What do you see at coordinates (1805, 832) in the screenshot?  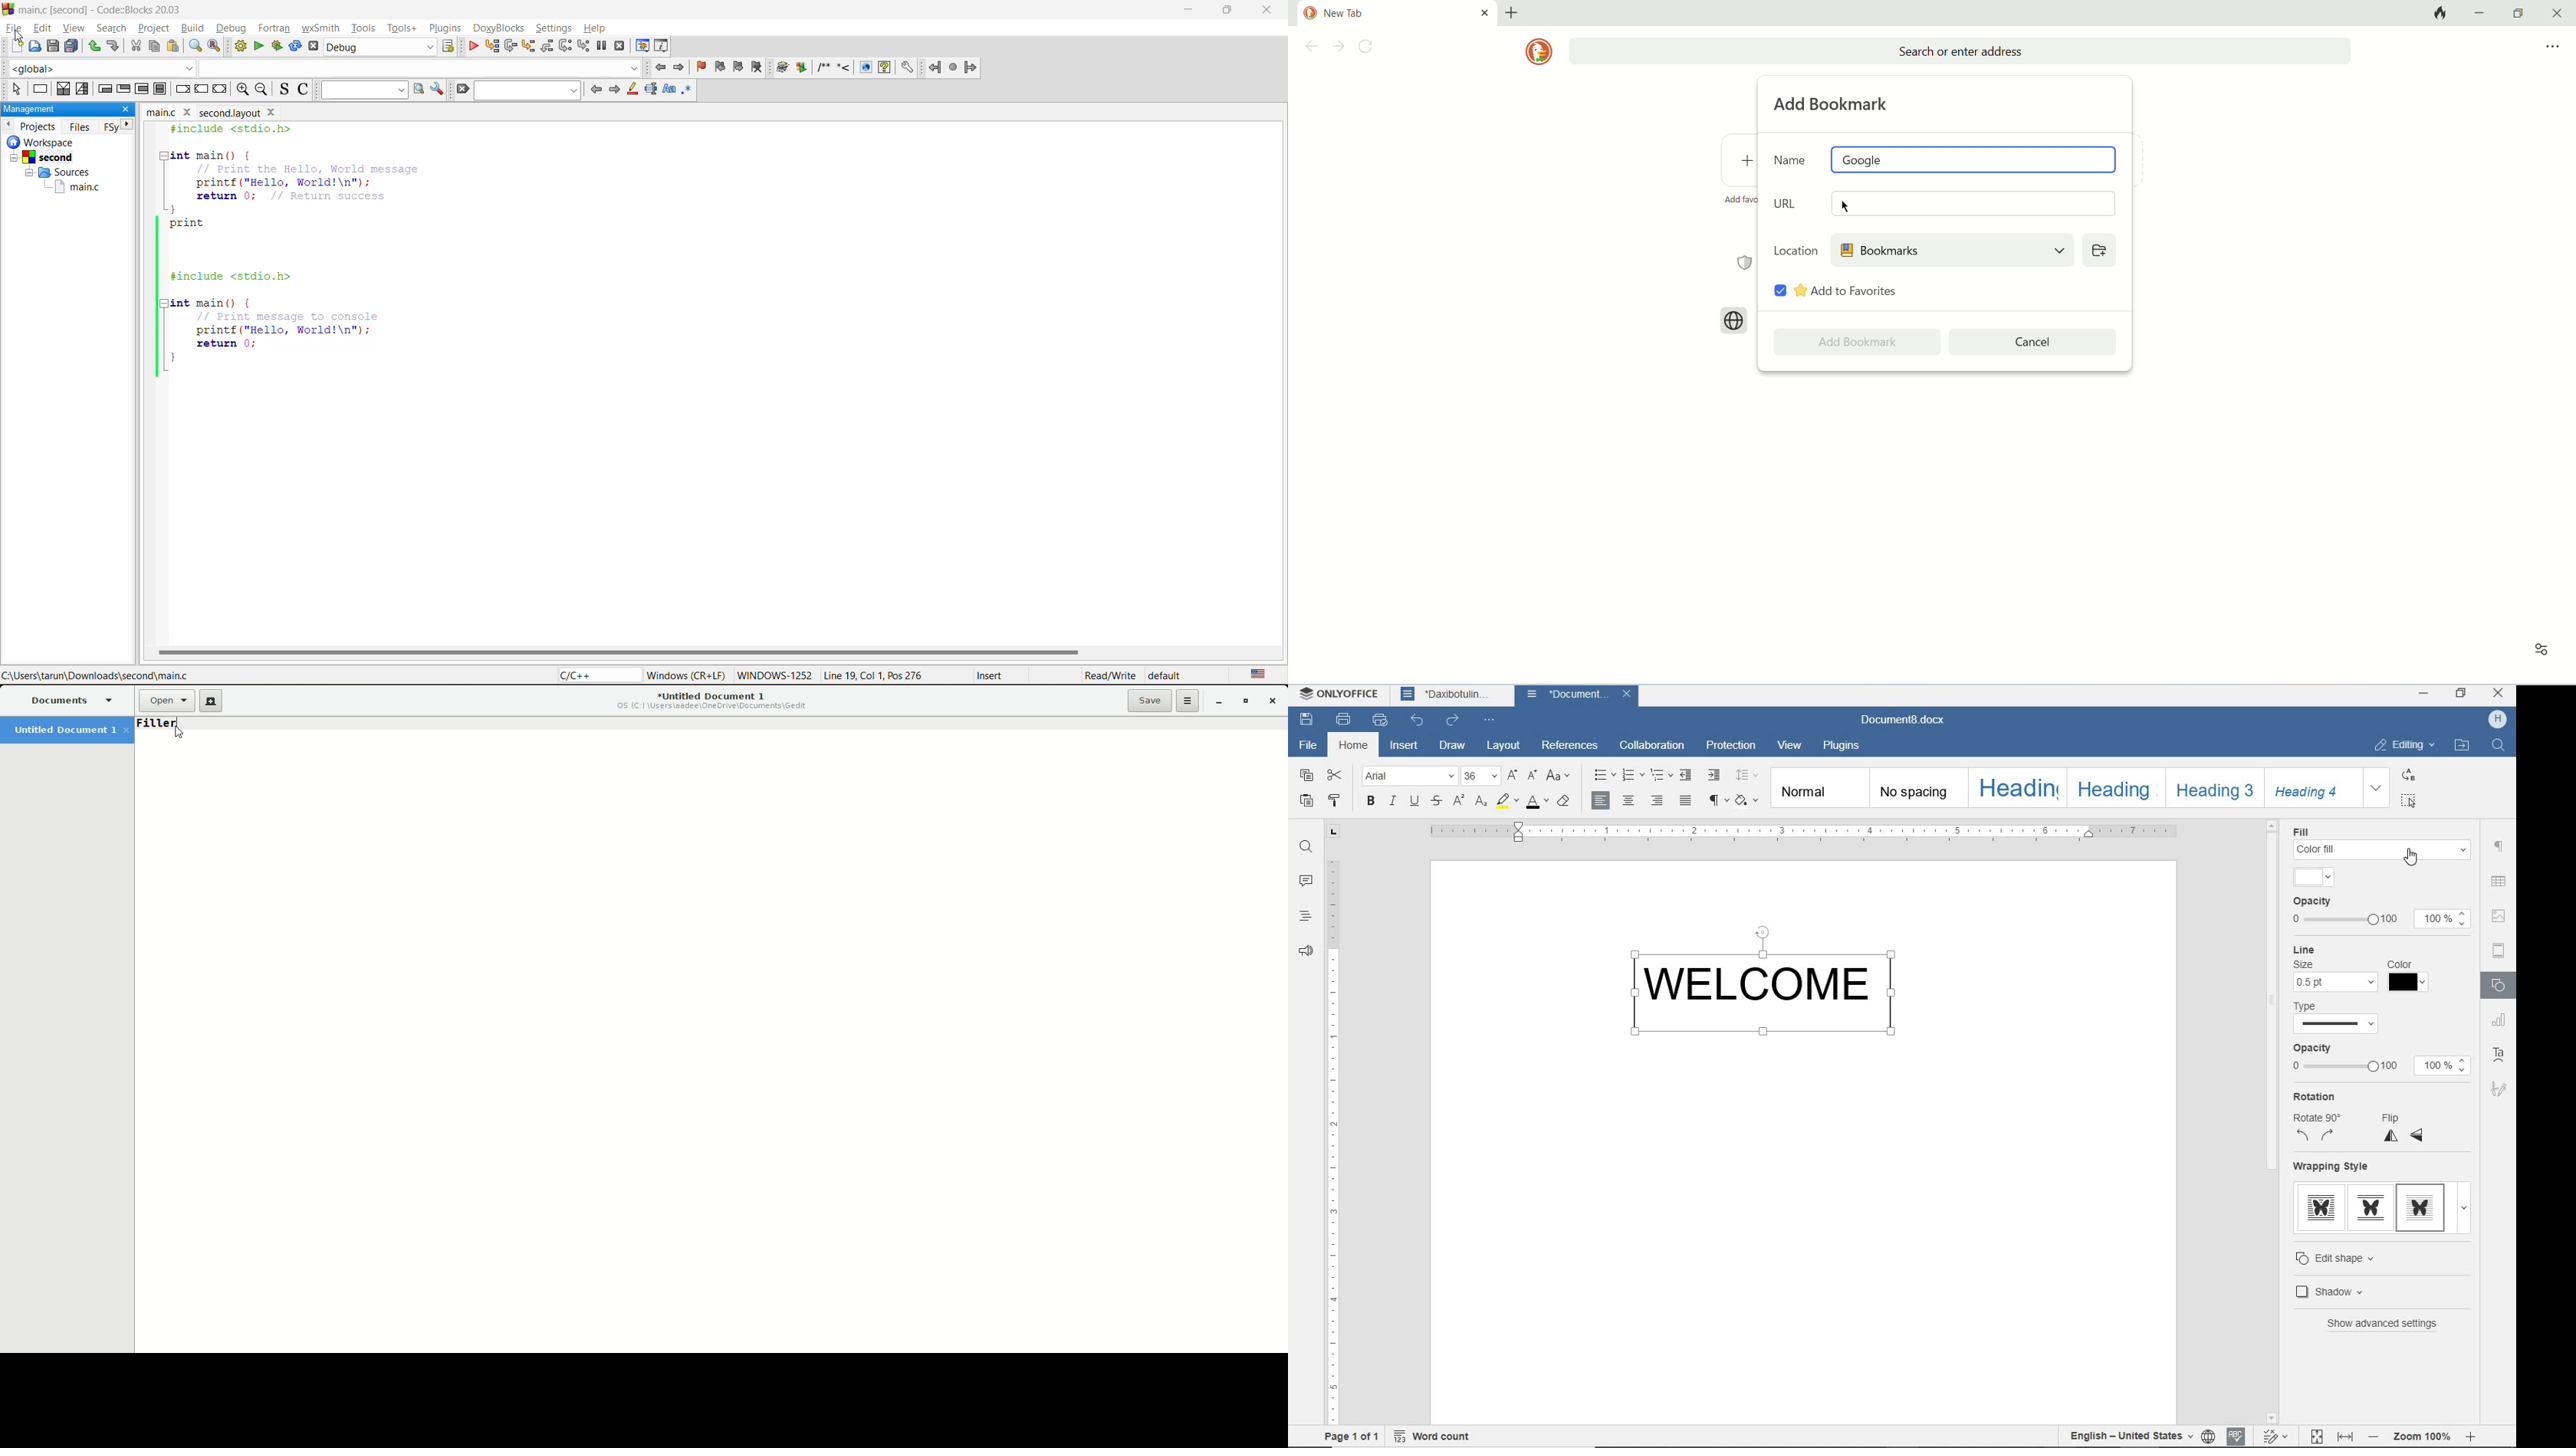 I see `ruler` at bounding box center [1805, 832].